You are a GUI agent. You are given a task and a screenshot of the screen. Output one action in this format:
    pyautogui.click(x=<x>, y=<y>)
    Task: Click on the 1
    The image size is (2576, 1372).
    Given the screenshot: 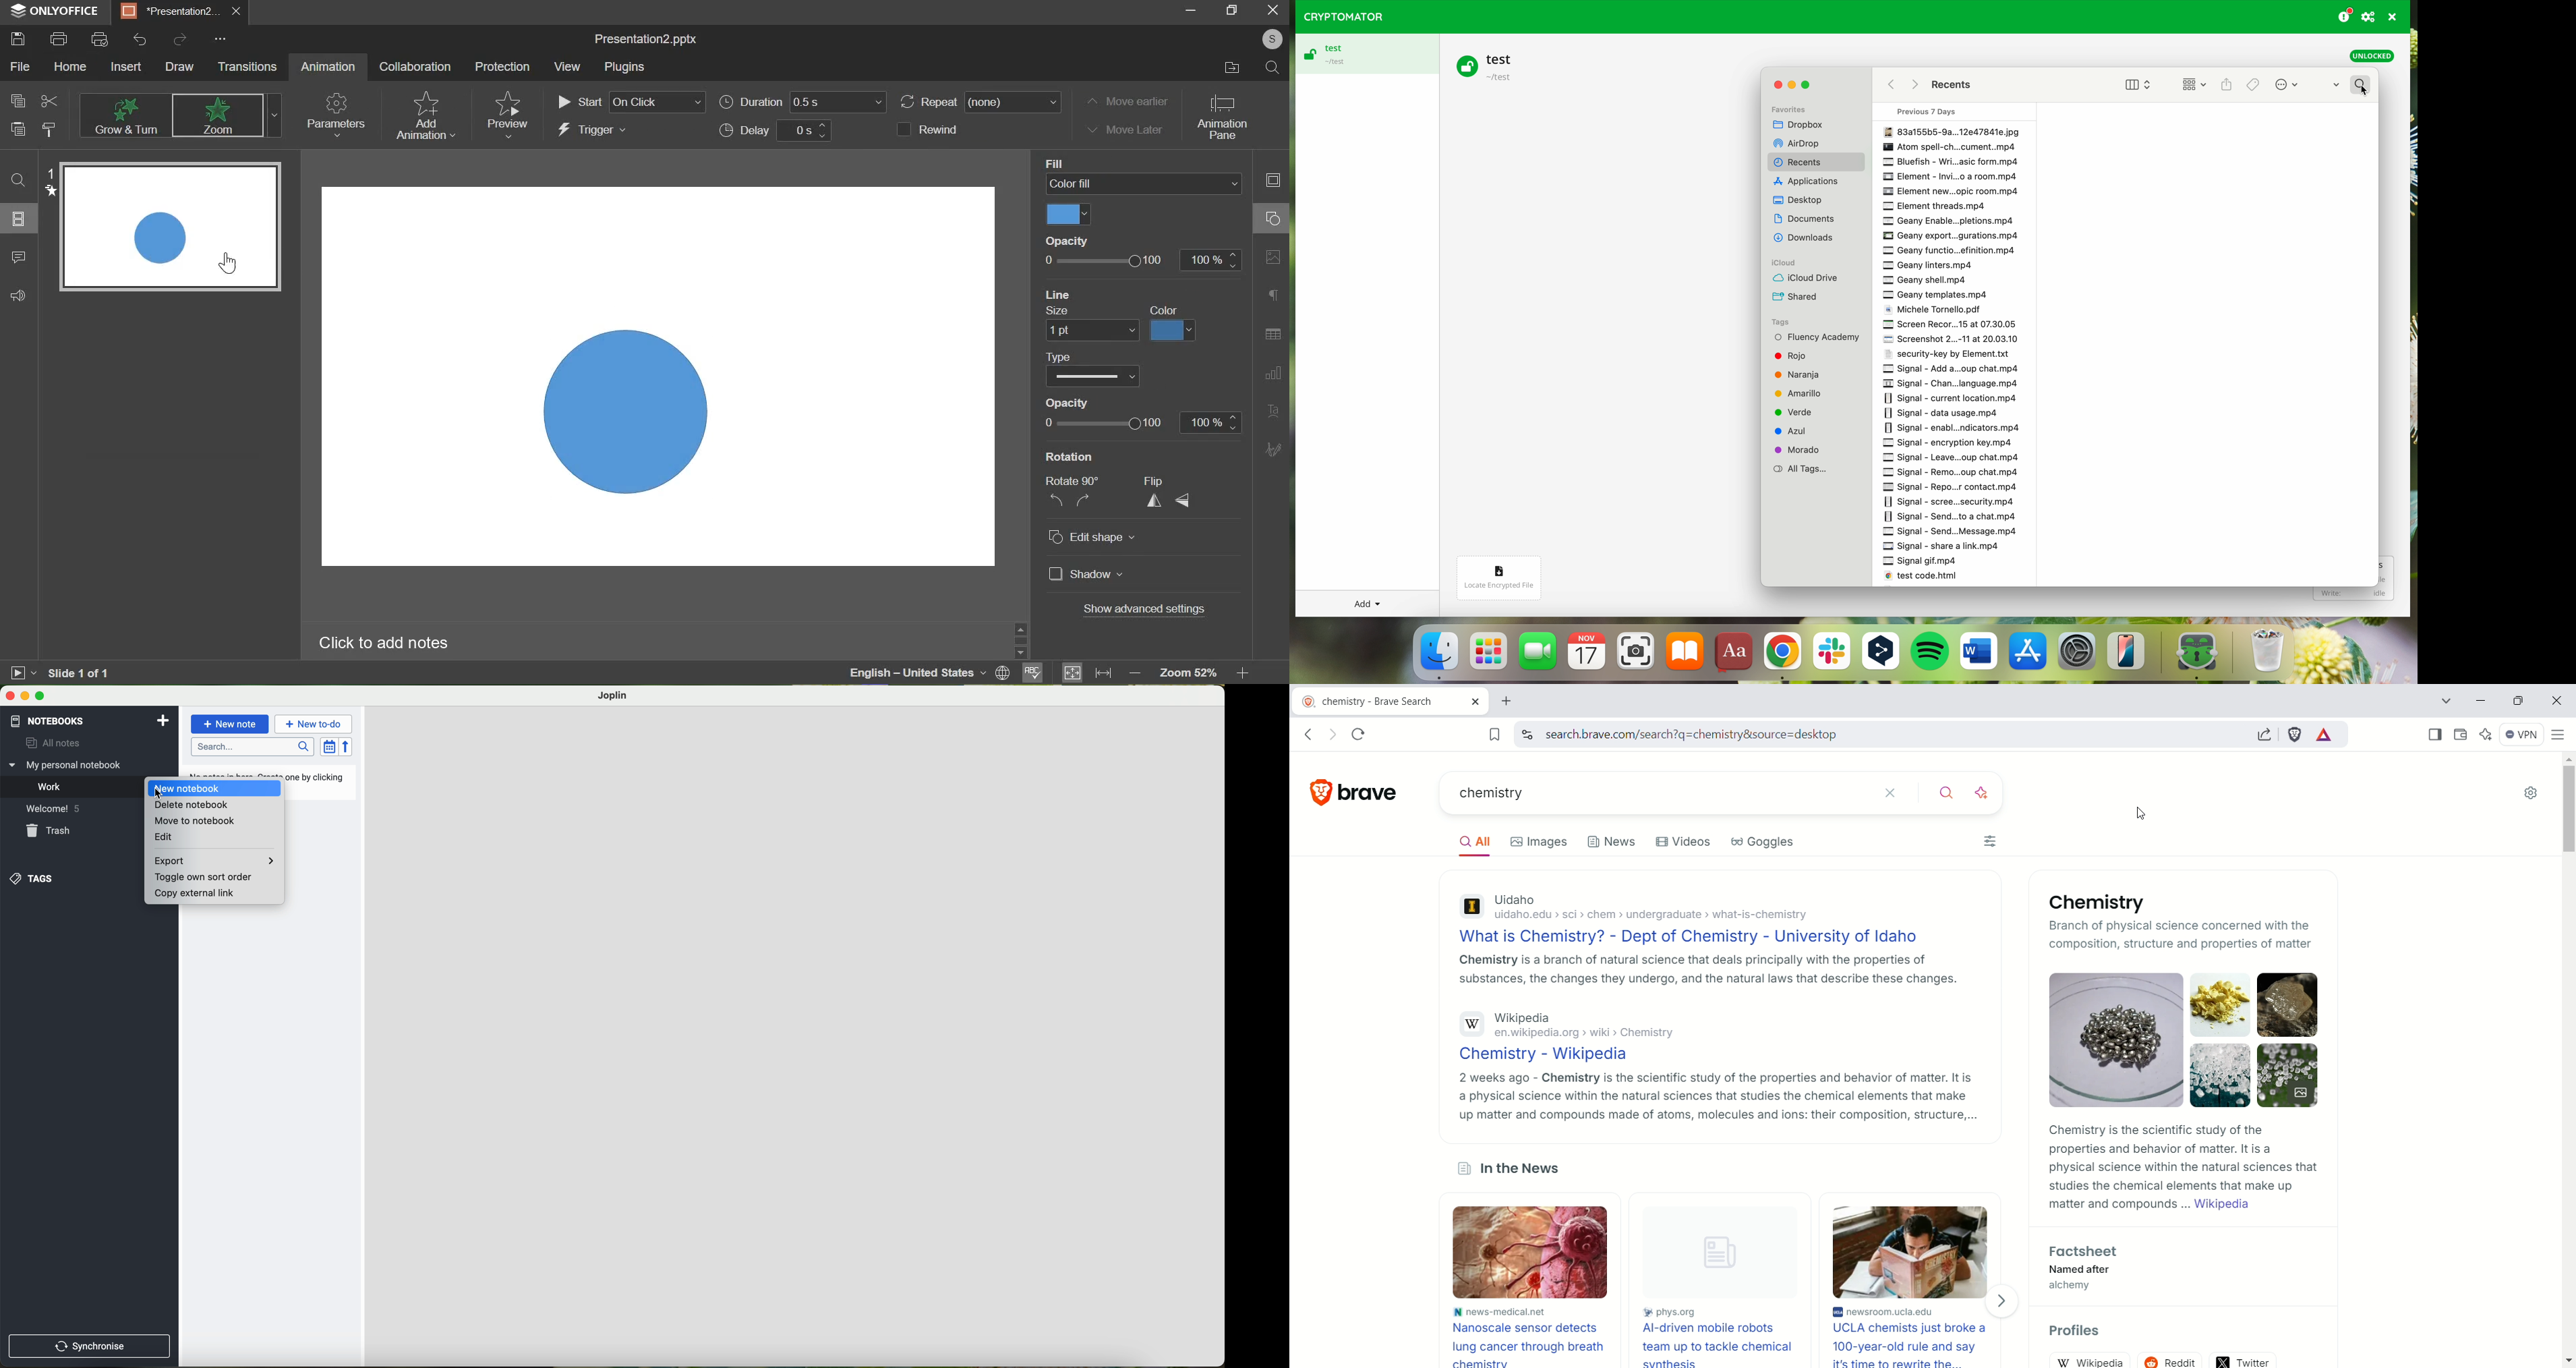 What is the action you would take?
    pyautogui.click(x=45, y=183)
    